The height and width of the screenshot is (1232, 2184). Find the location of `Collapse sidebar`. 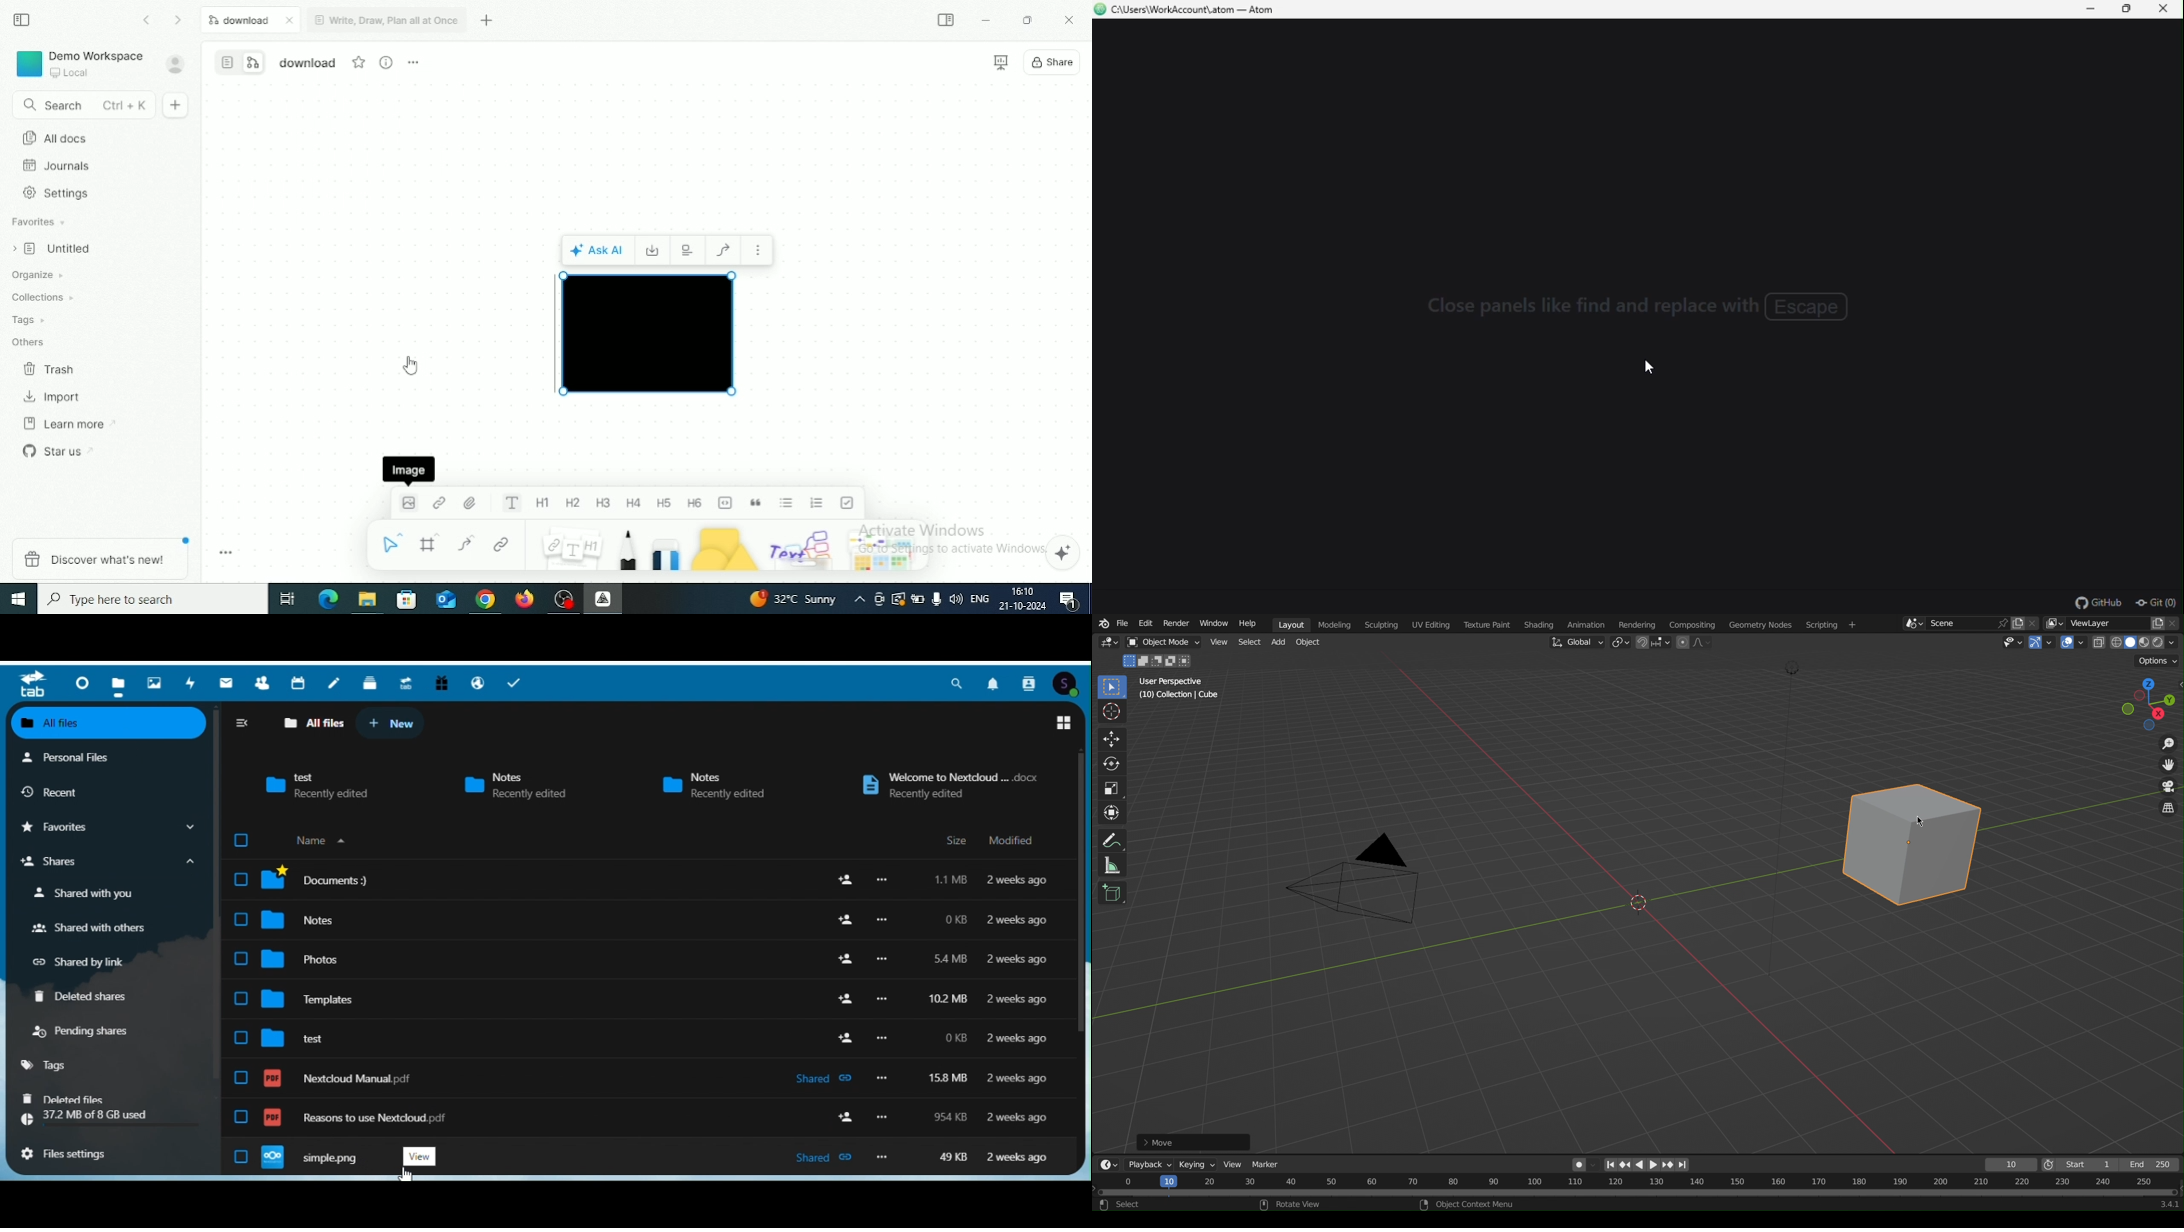

Collapse sidebar is located at coordinates (23, 20).